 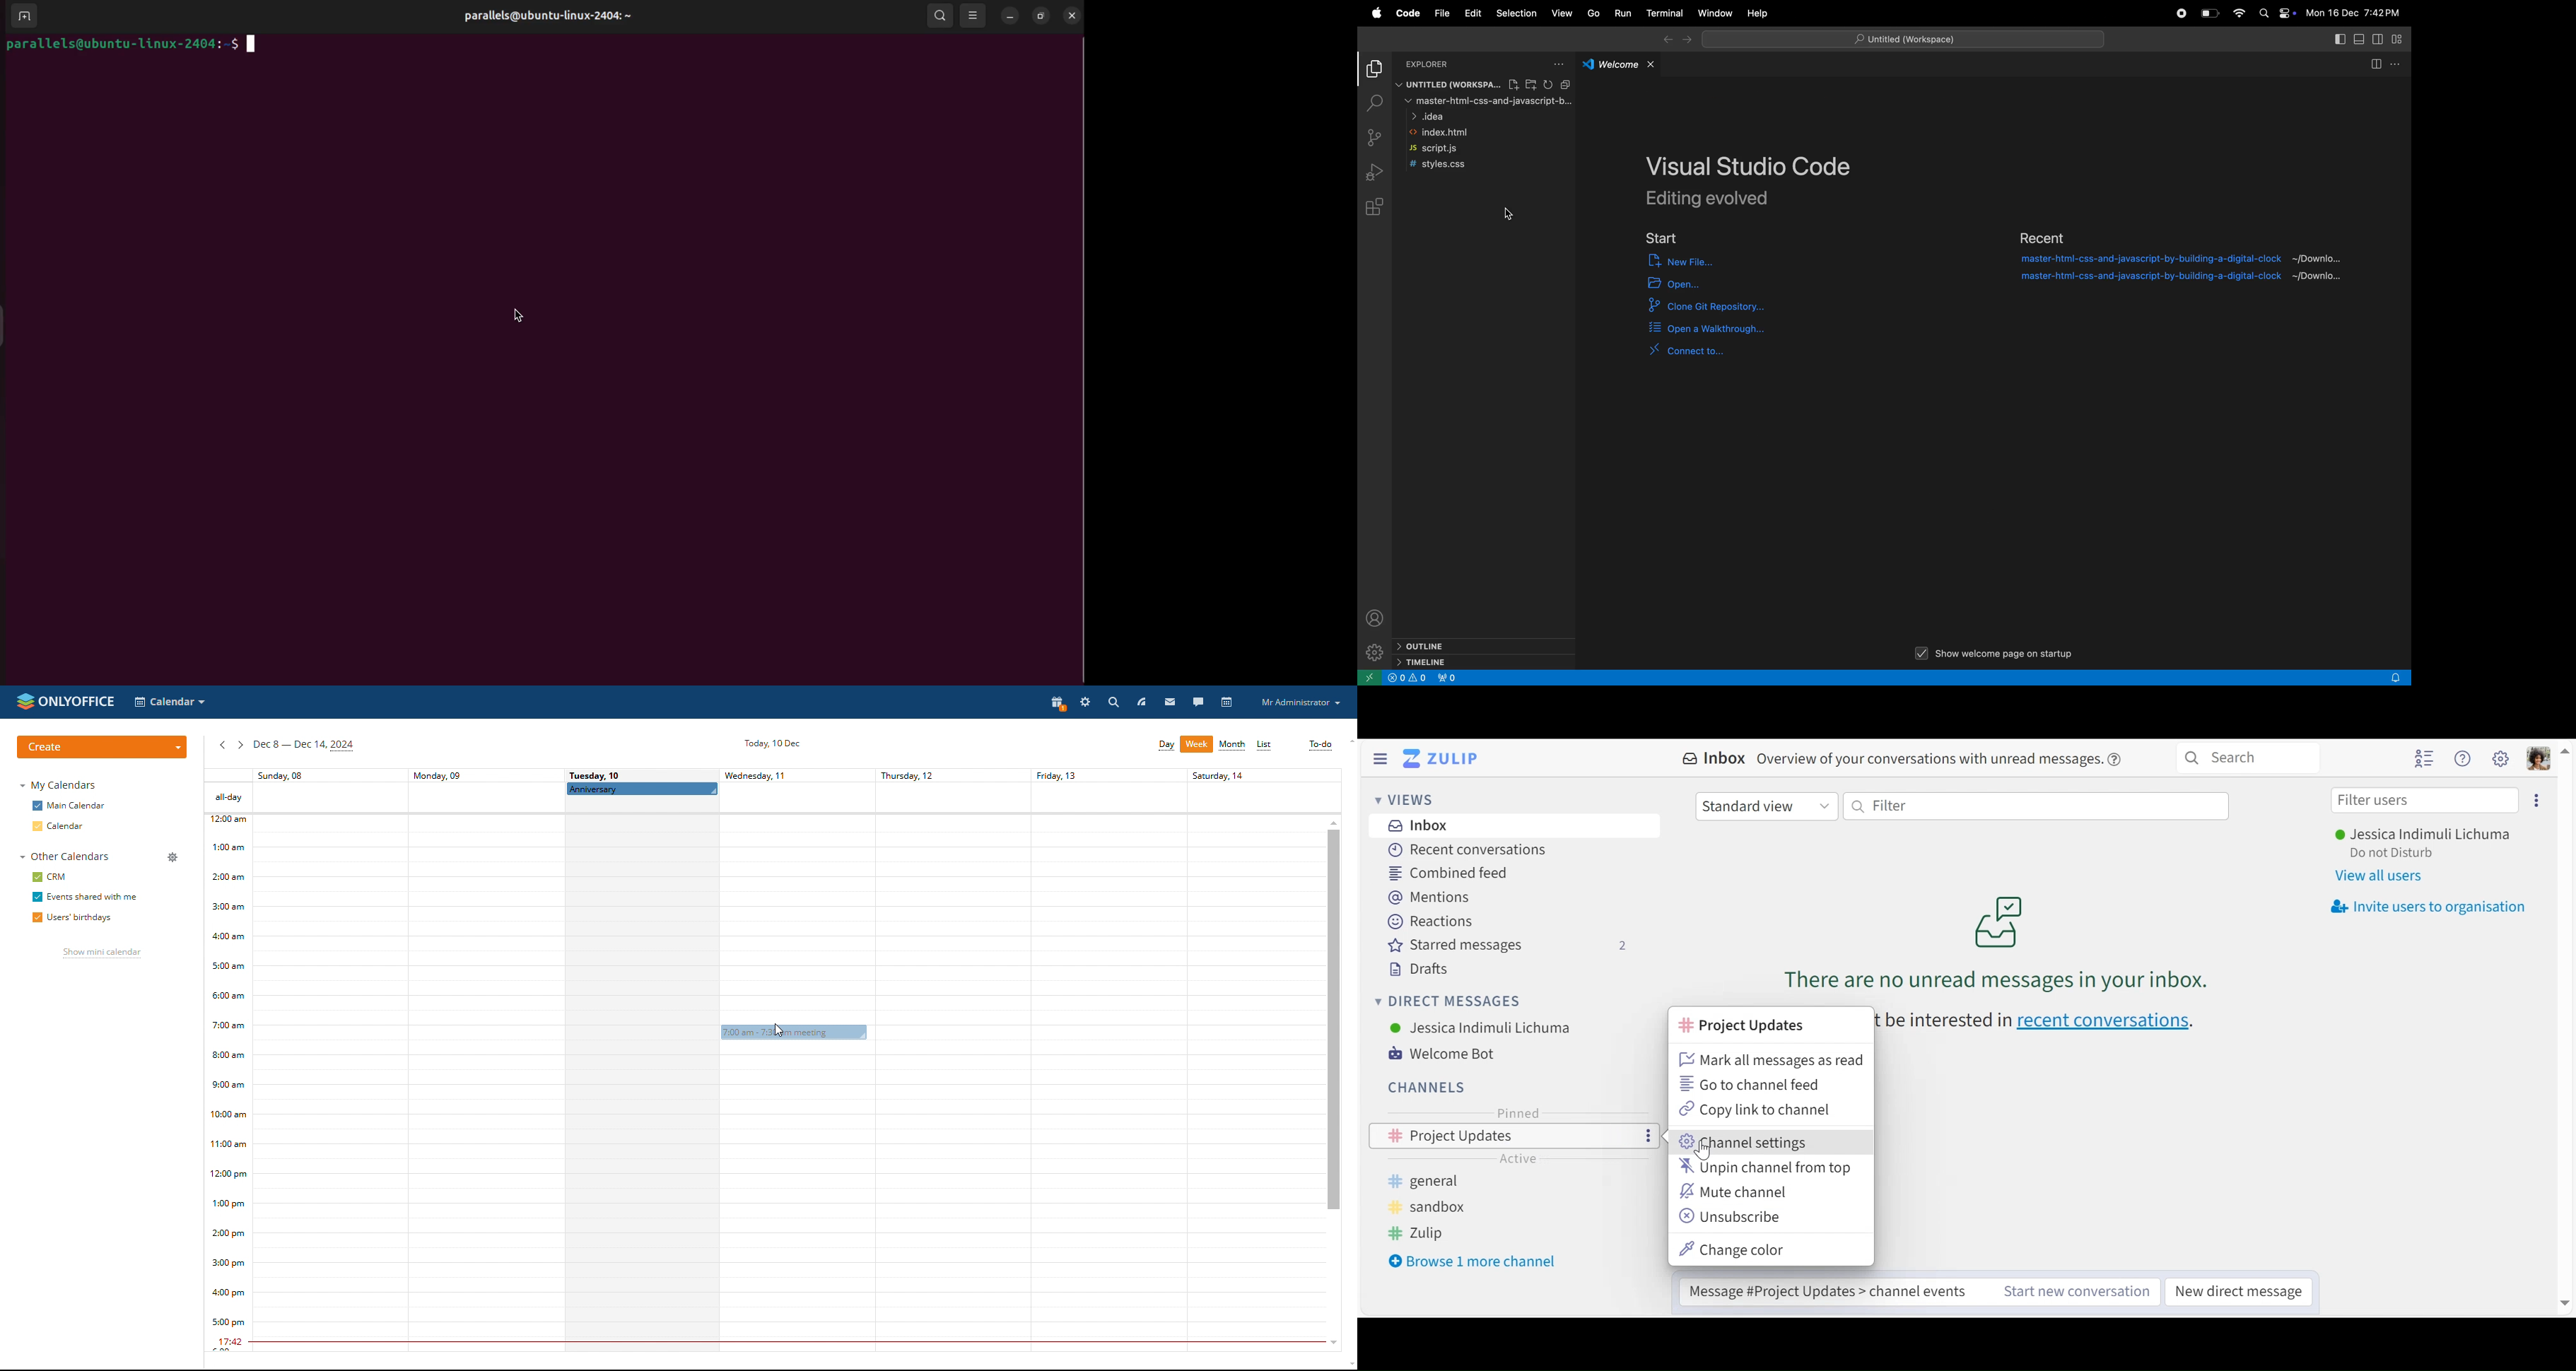 What do you see at coordinates (1735, 1249) in the screenshot?
I see `Change color` at bounding box center [1735, 1249].